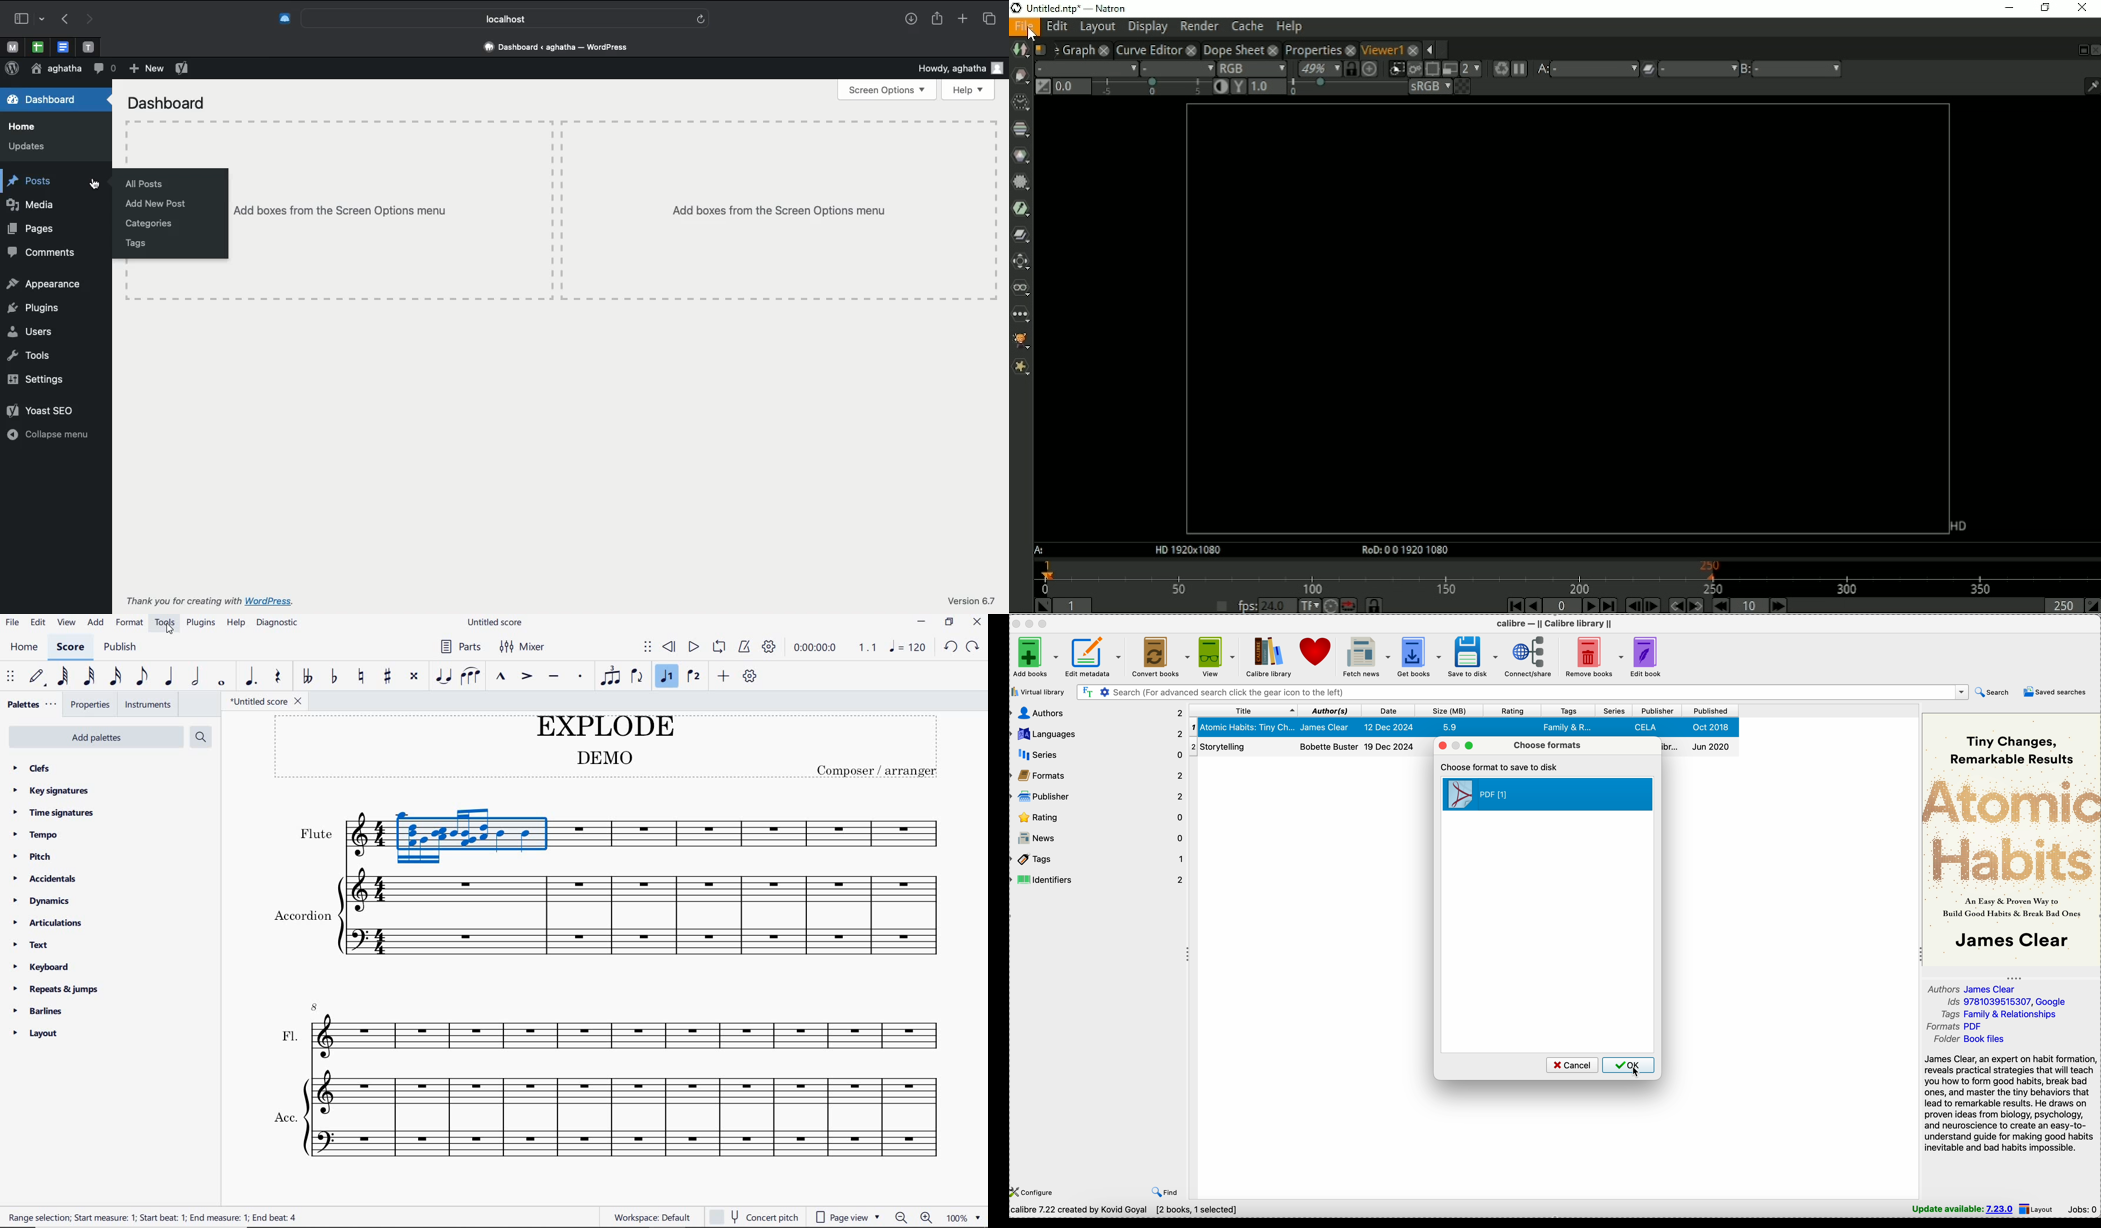  Describe the element at coordinates (1031, 623) in the screenshot. I see `minimize Calibre` at that location.